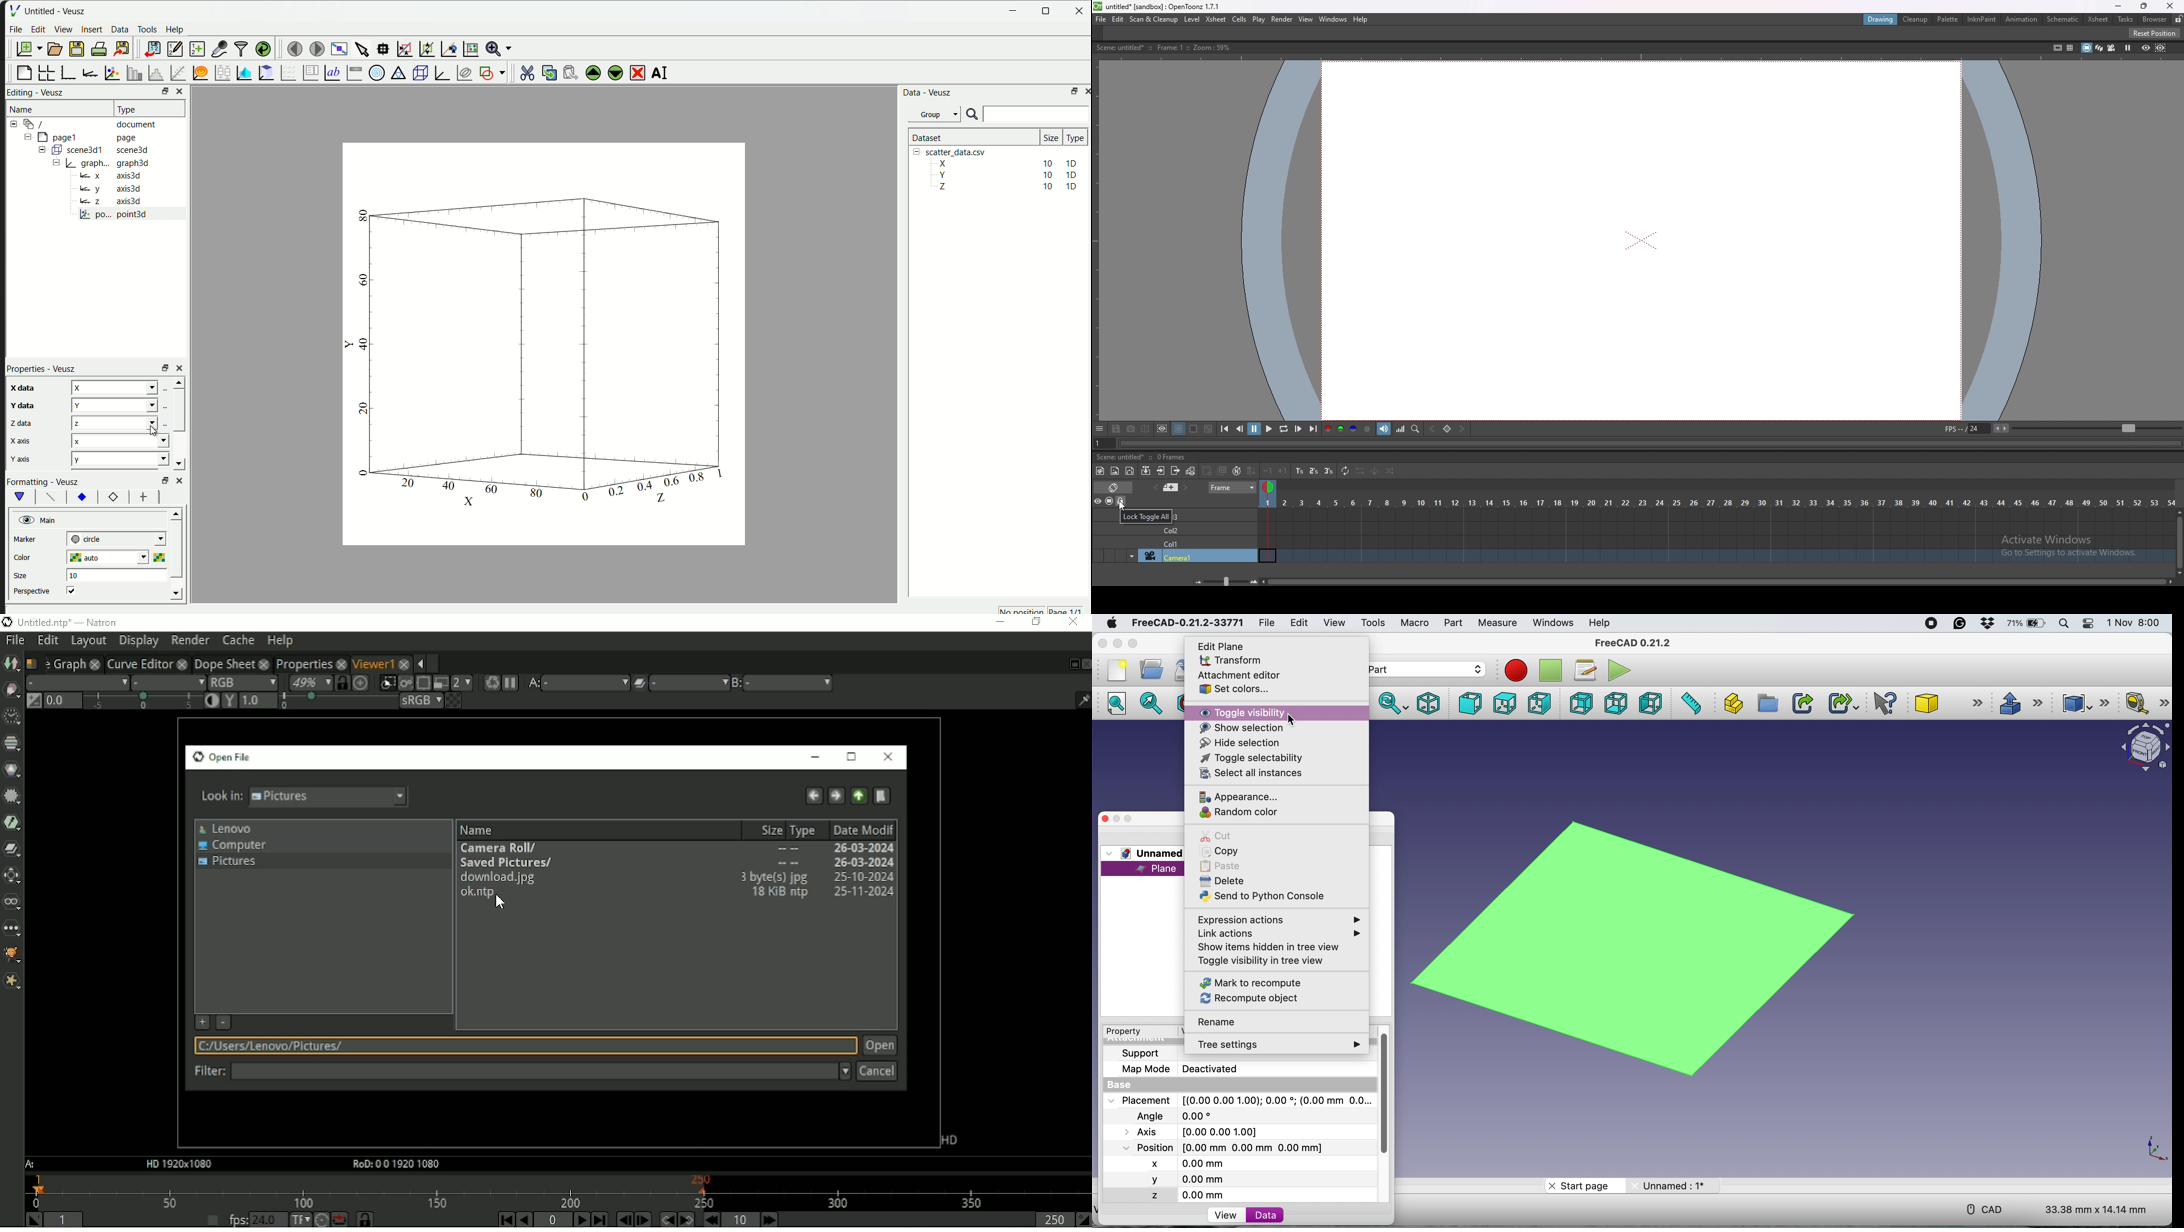 Image resolution: width=2184 pixels, height=1232 pixels. Describe the element at coordinates (242, 72) in the screenshot. I see `plot dataset` at that location.